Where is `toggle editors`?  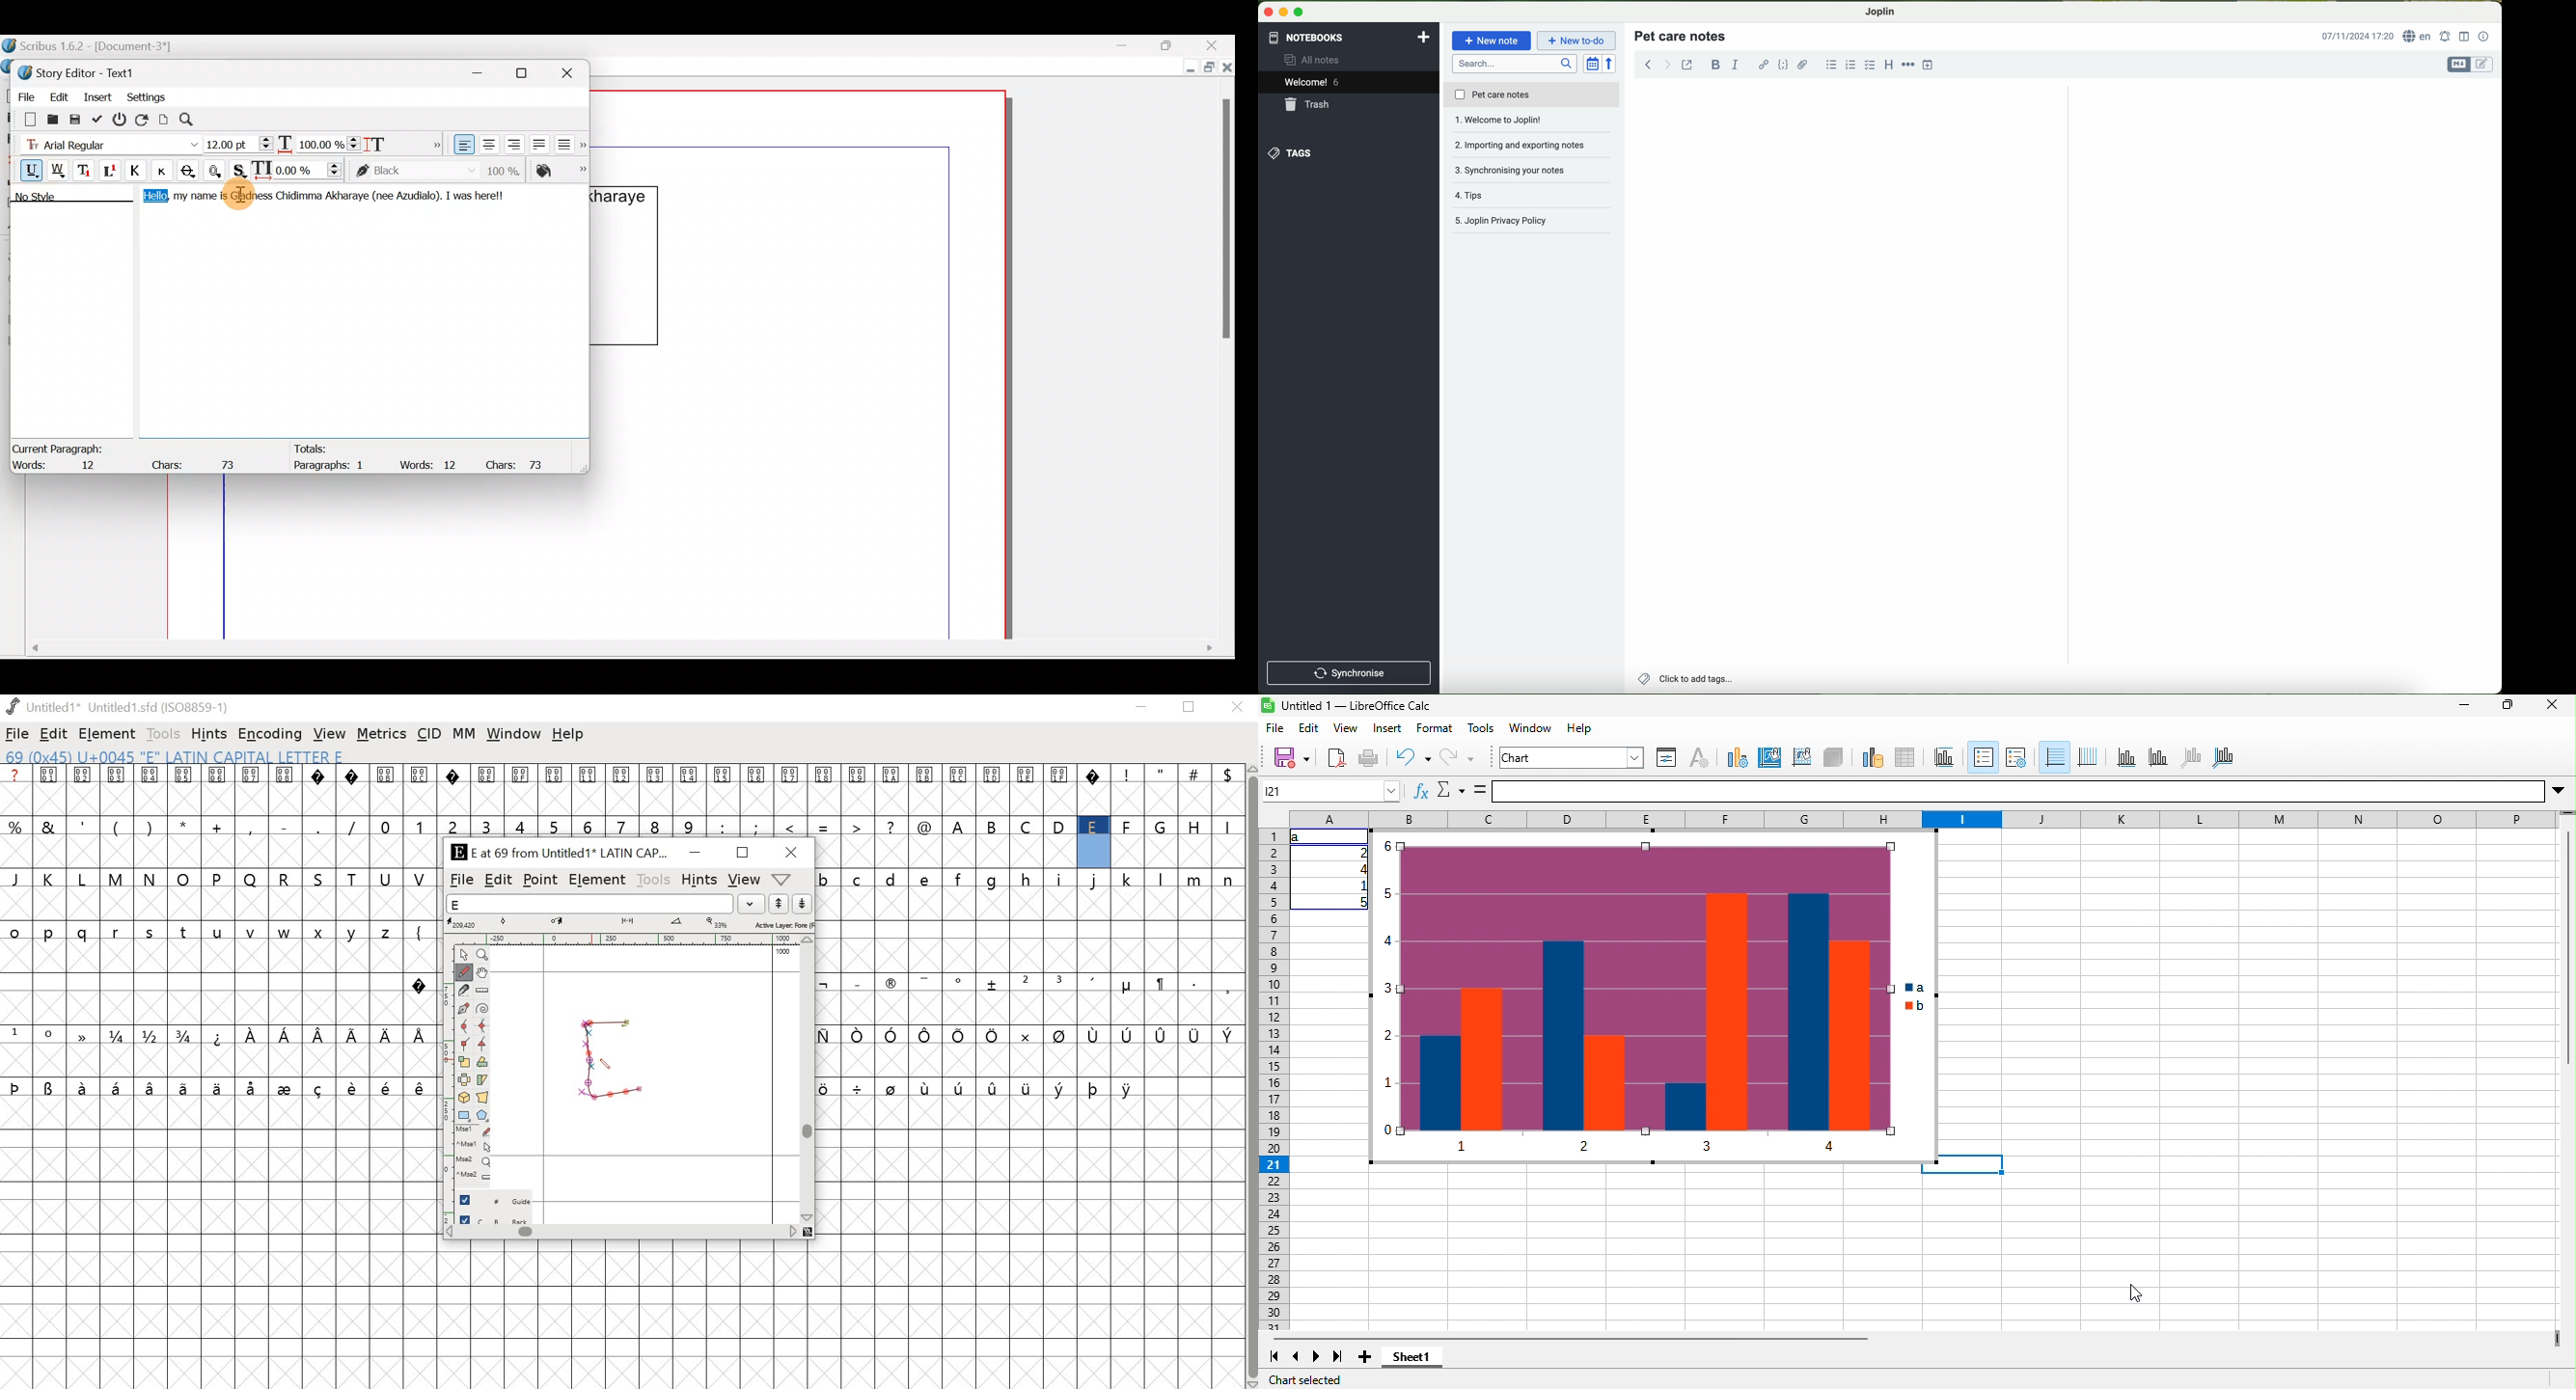 toggle editors is located at coordinates (2470, 64).